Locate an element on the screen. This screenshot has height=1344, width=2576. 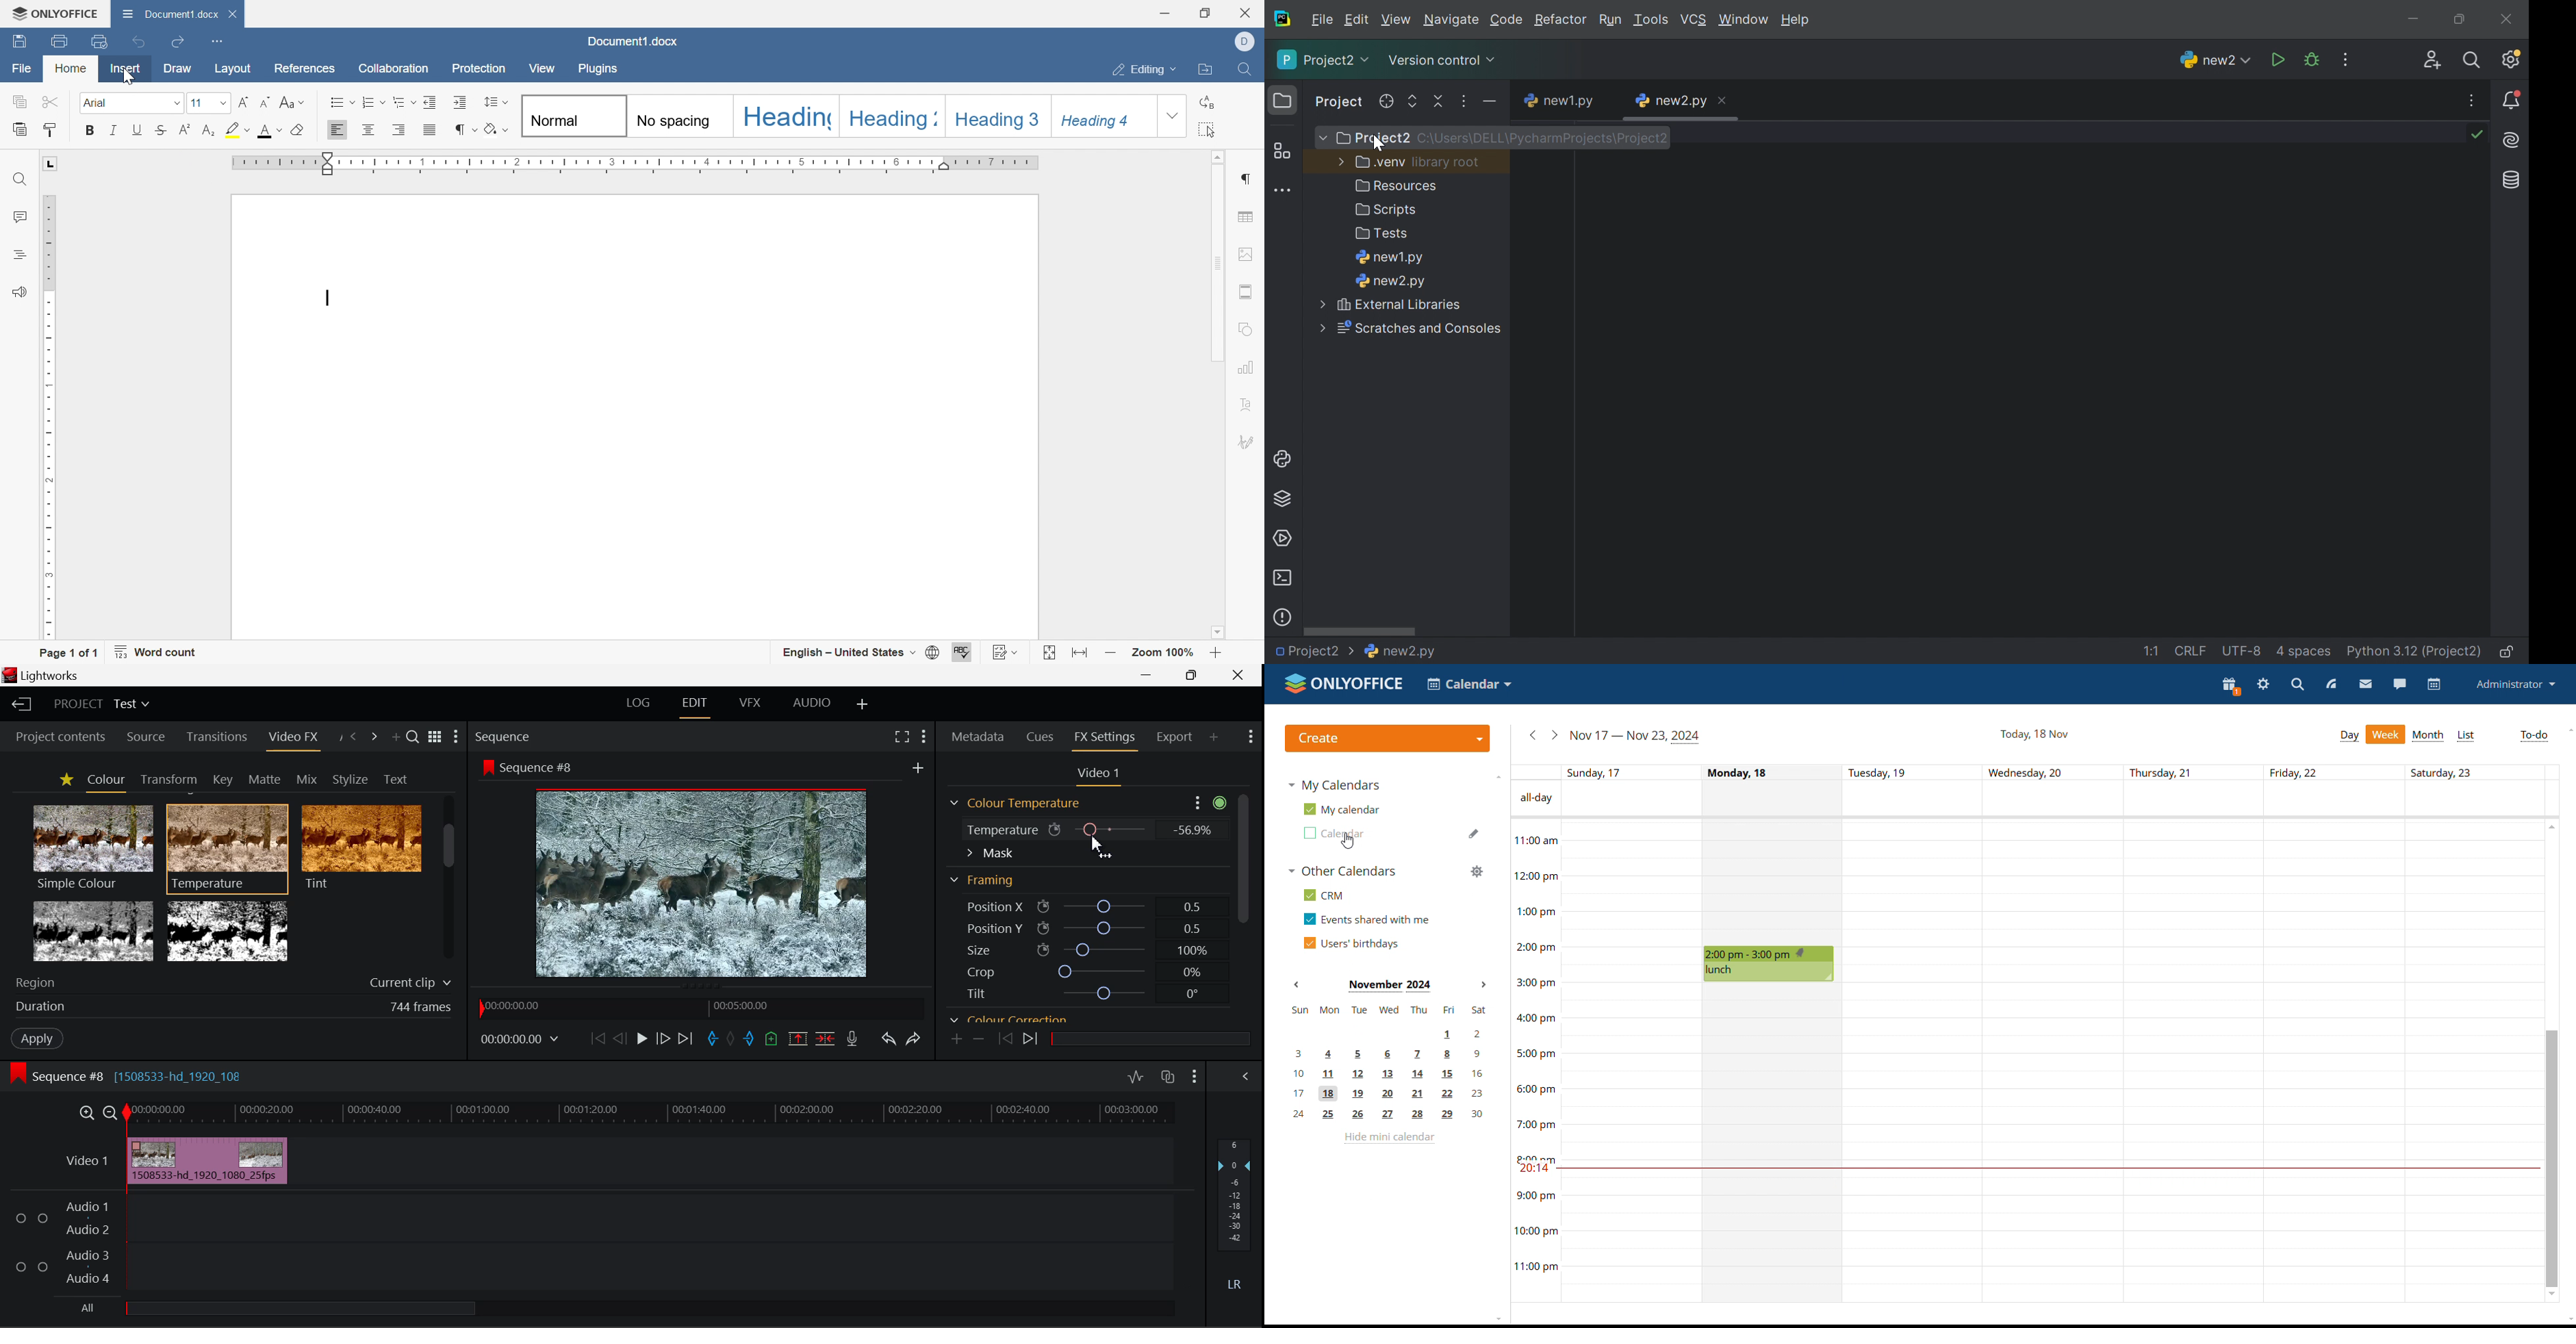
new2.py is located at coordinates (1405, 653).